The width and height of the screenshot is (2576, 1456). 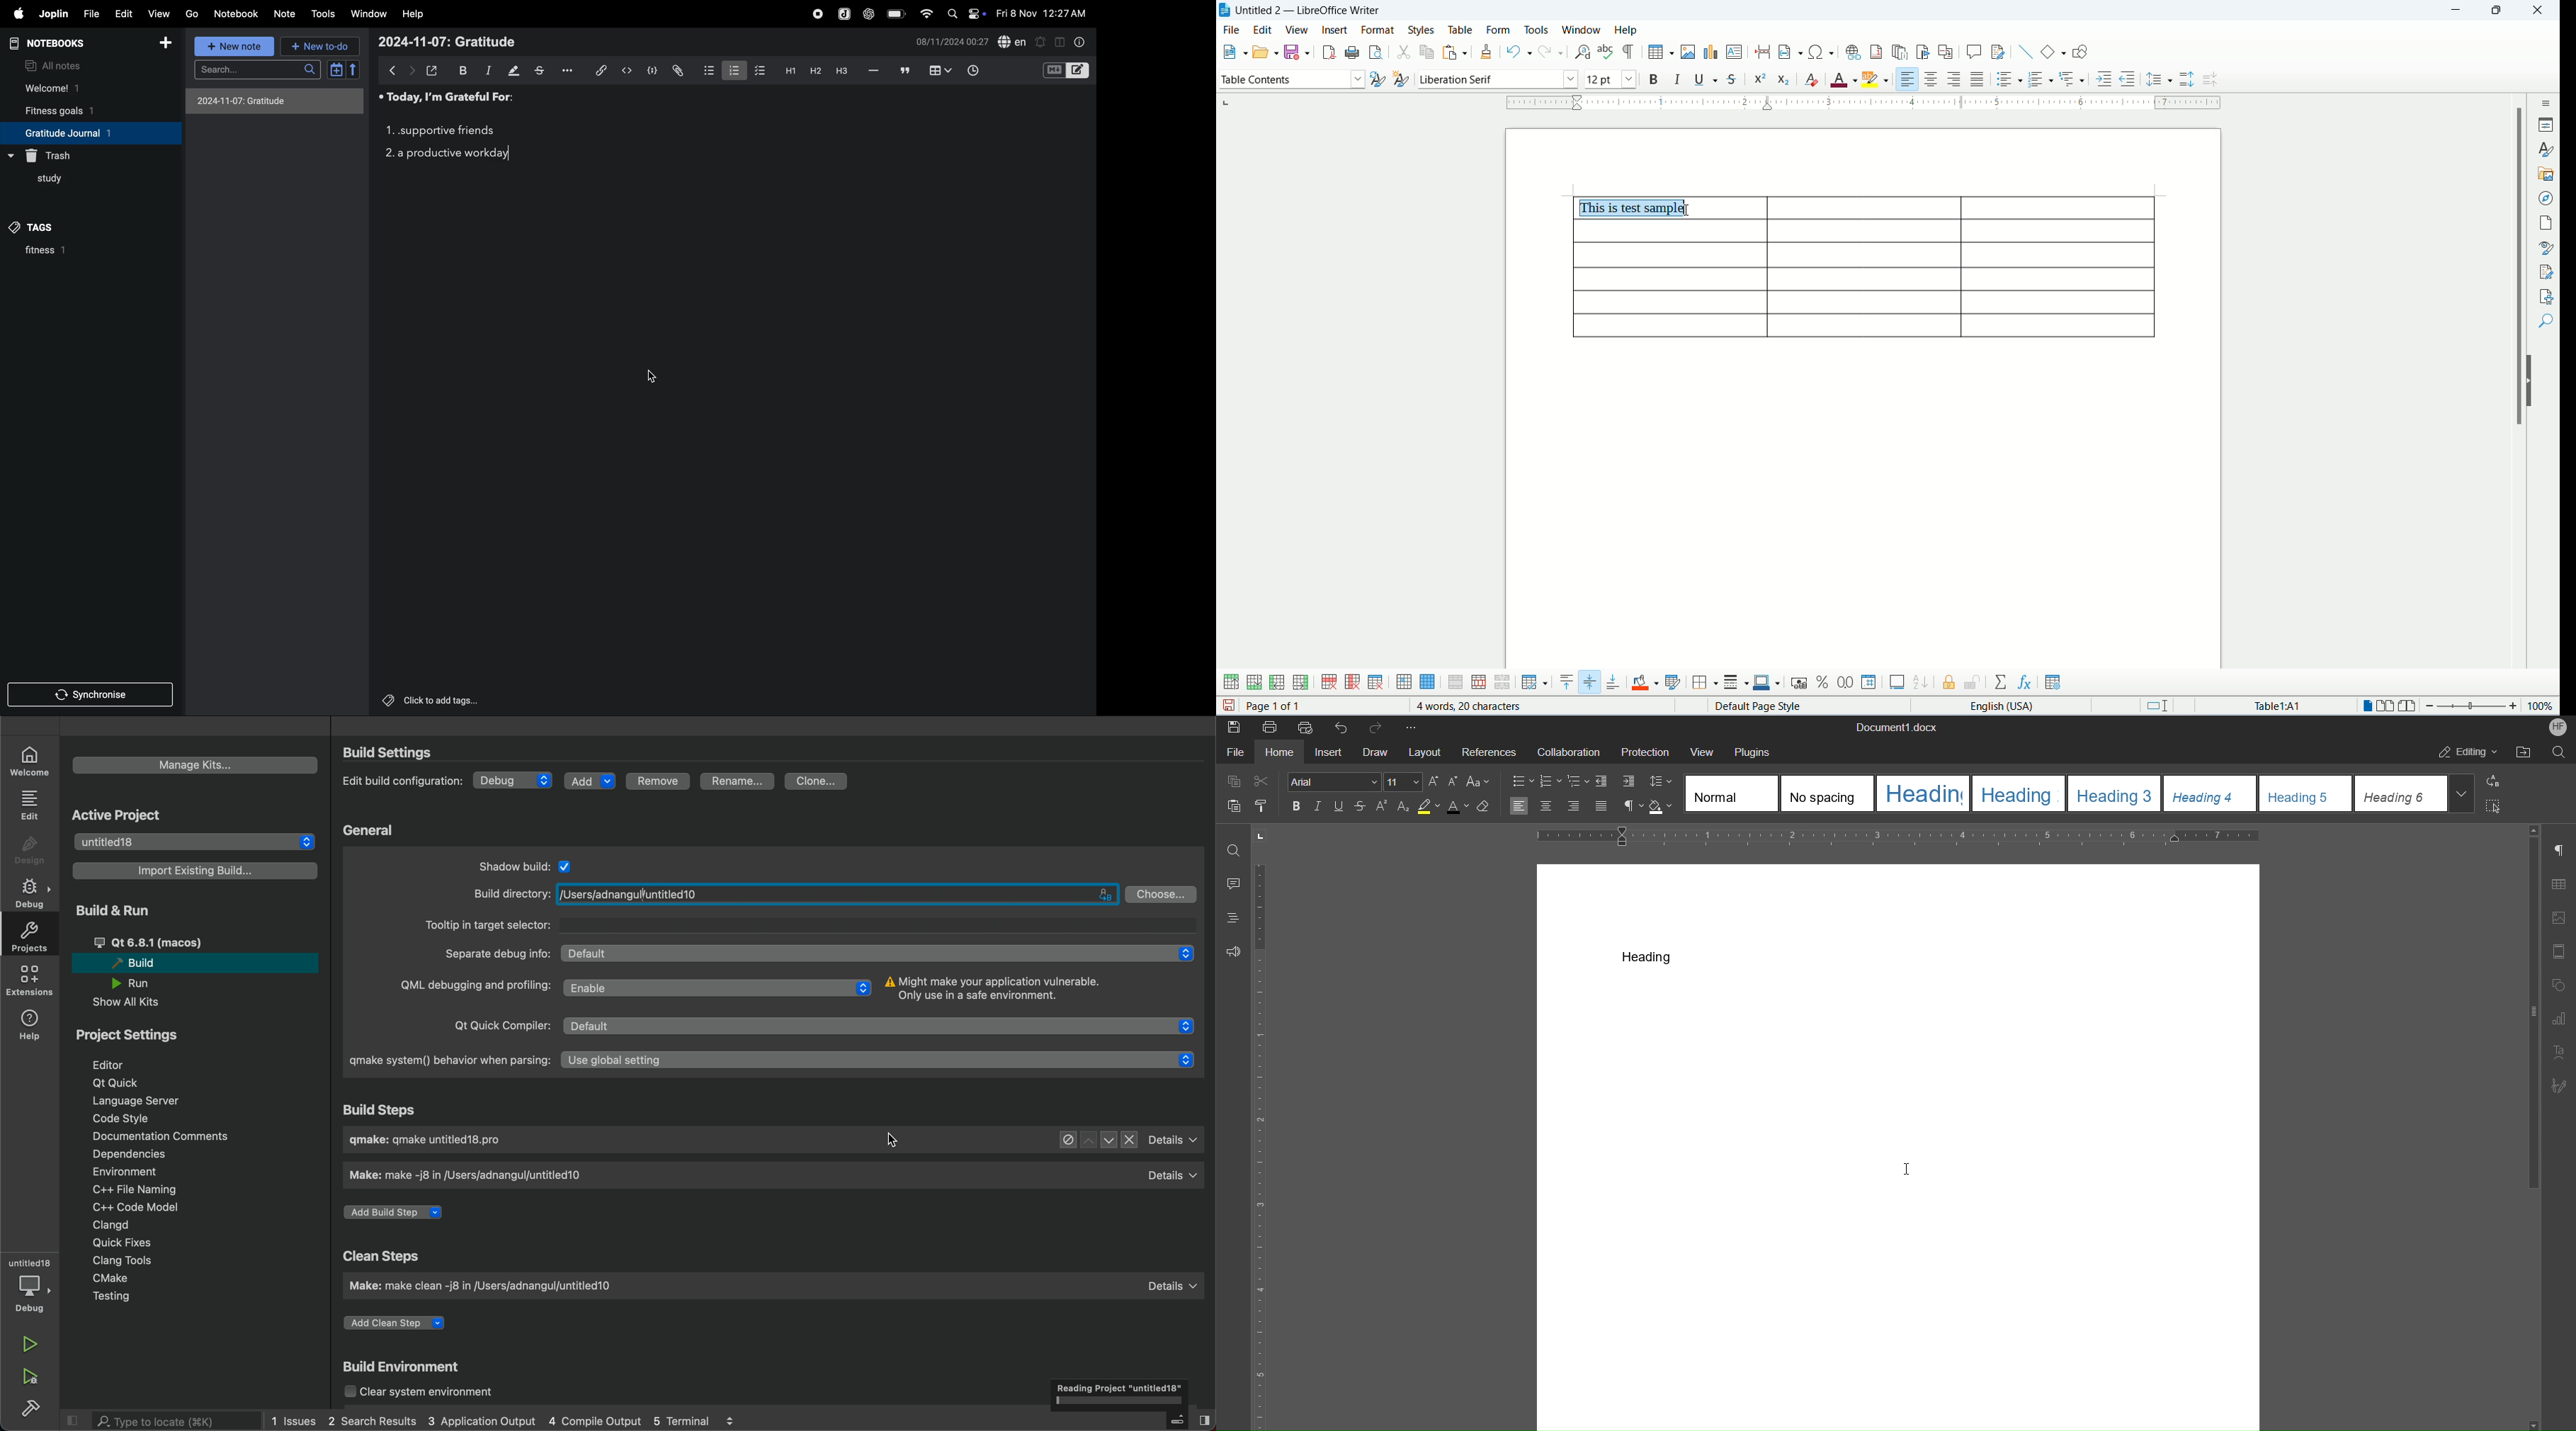 What do you see at coordinates (1456, 683) in the screenshot?
I see `merge cells` at bounding box center [1456, 683].